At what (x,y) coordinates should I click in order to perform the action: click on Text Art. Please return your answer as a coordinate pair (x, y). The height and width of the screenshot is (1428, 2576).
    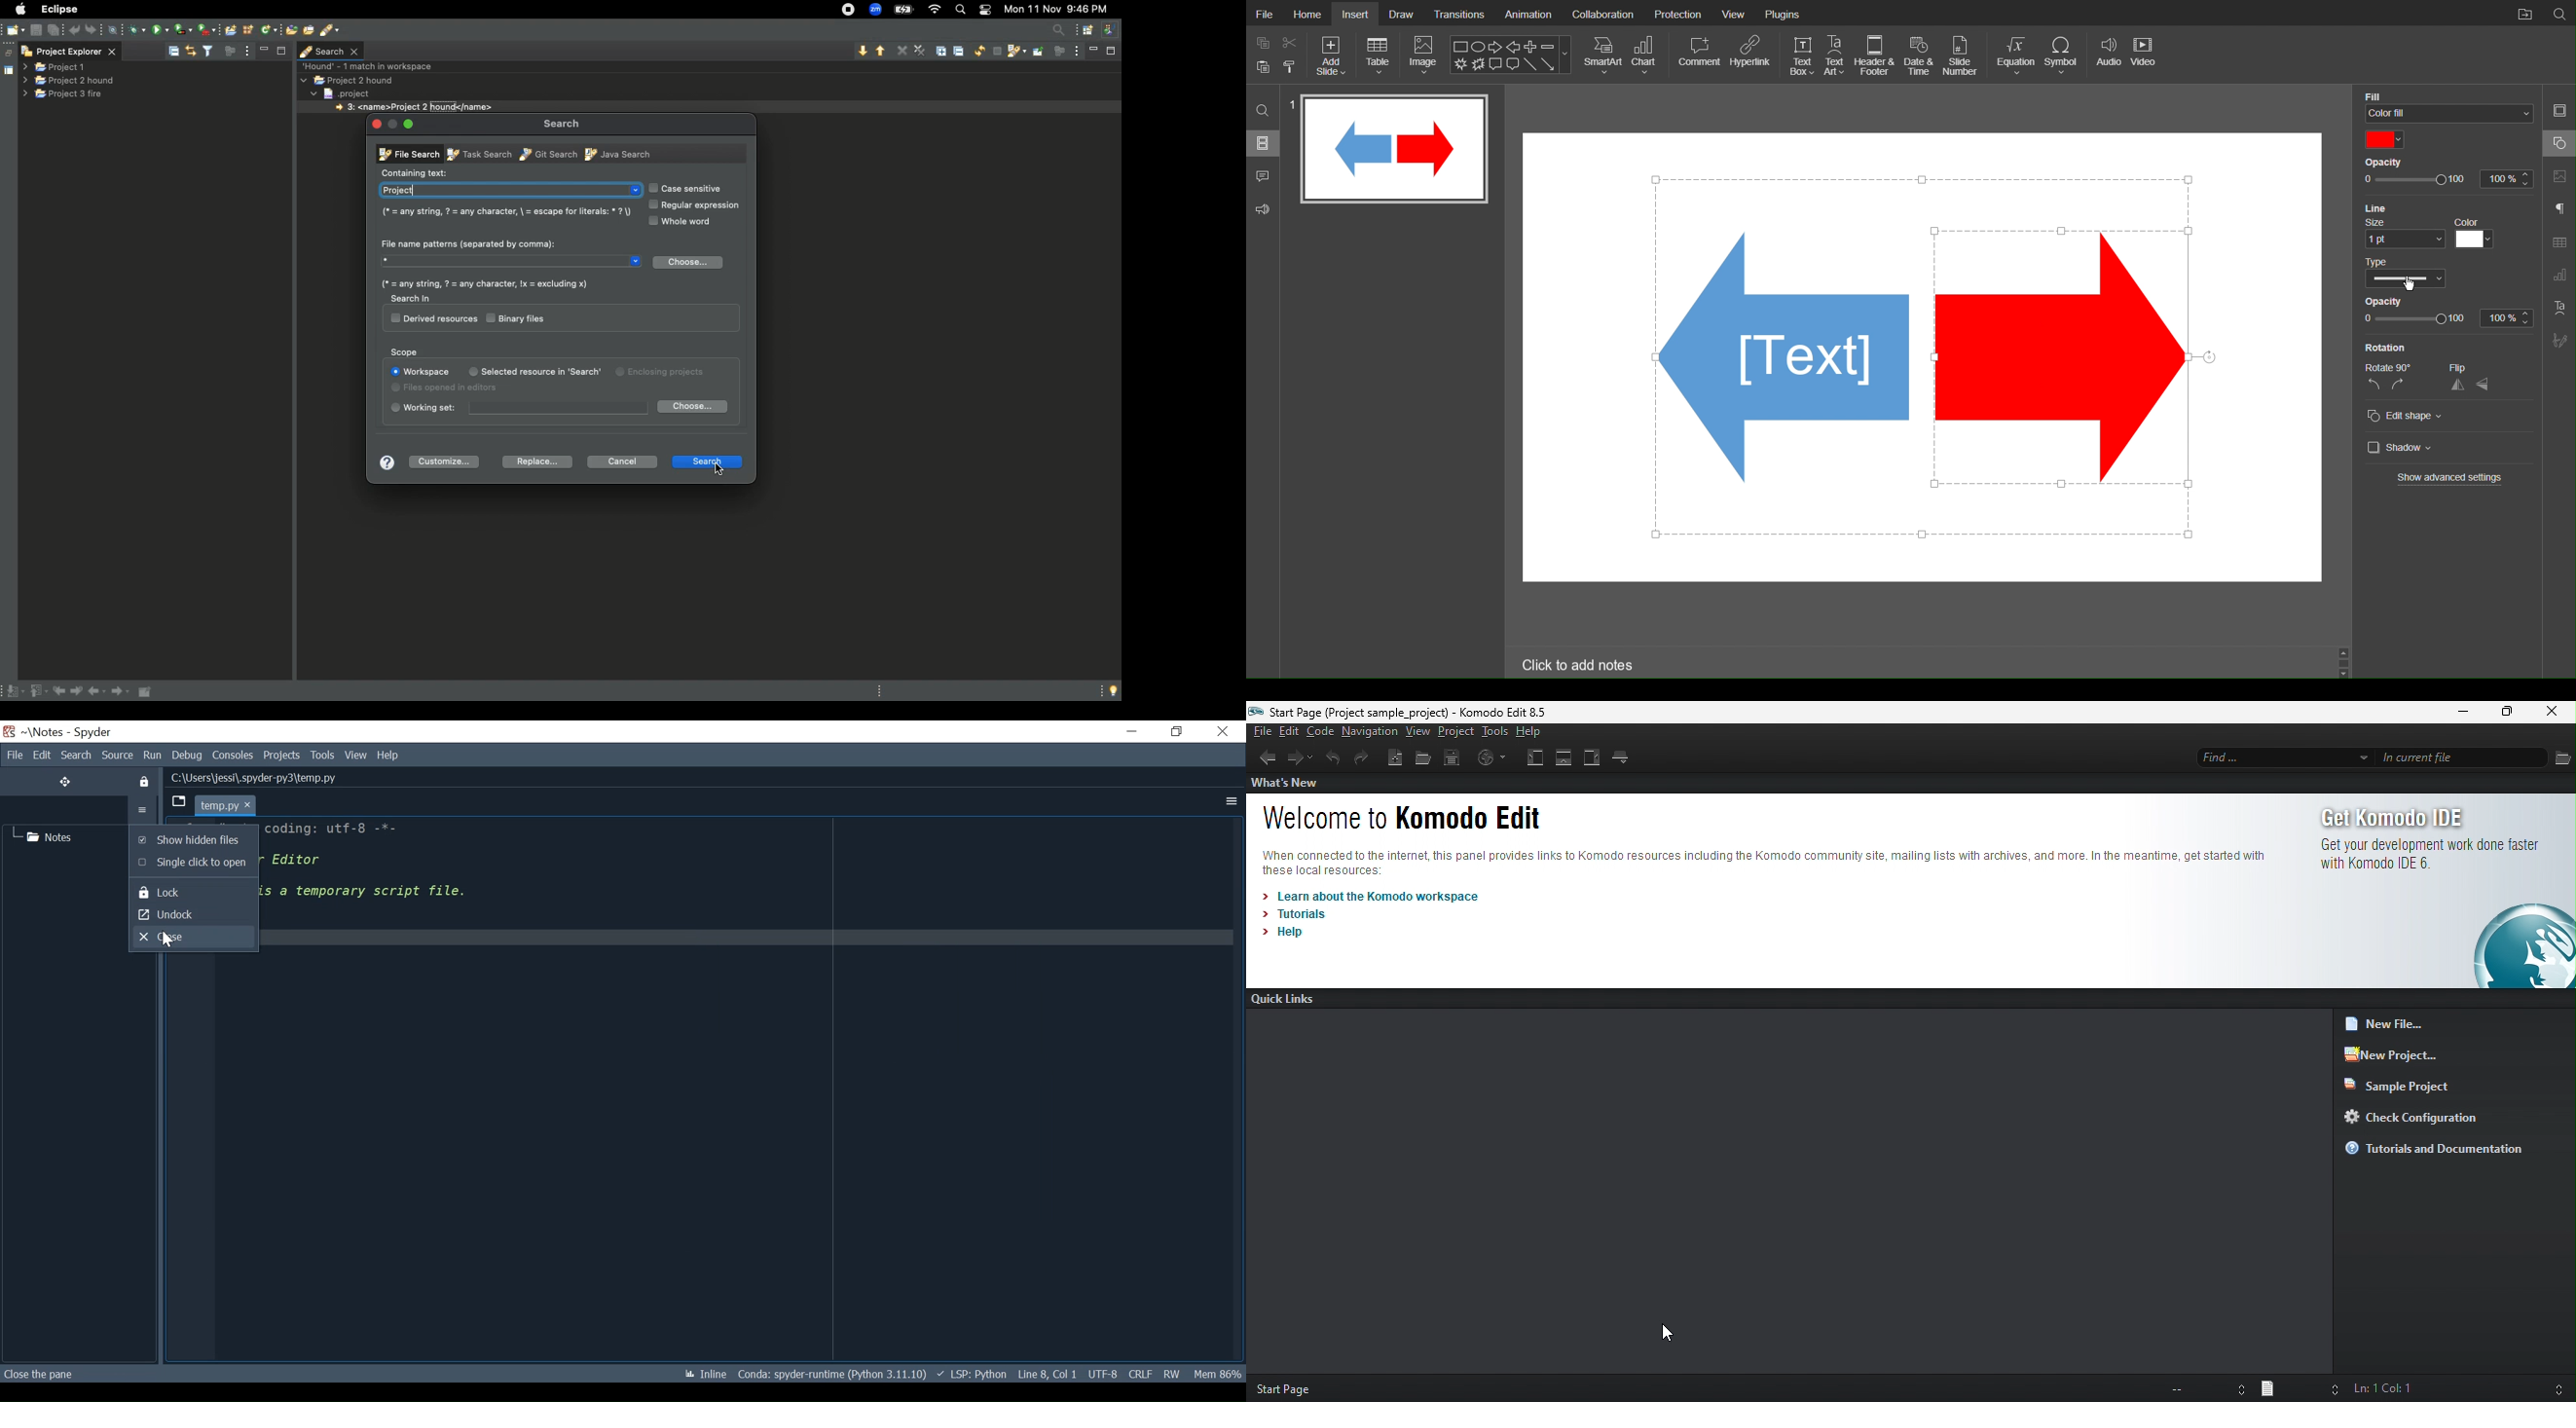
    Looking at the image, I should click on (1835, 55).